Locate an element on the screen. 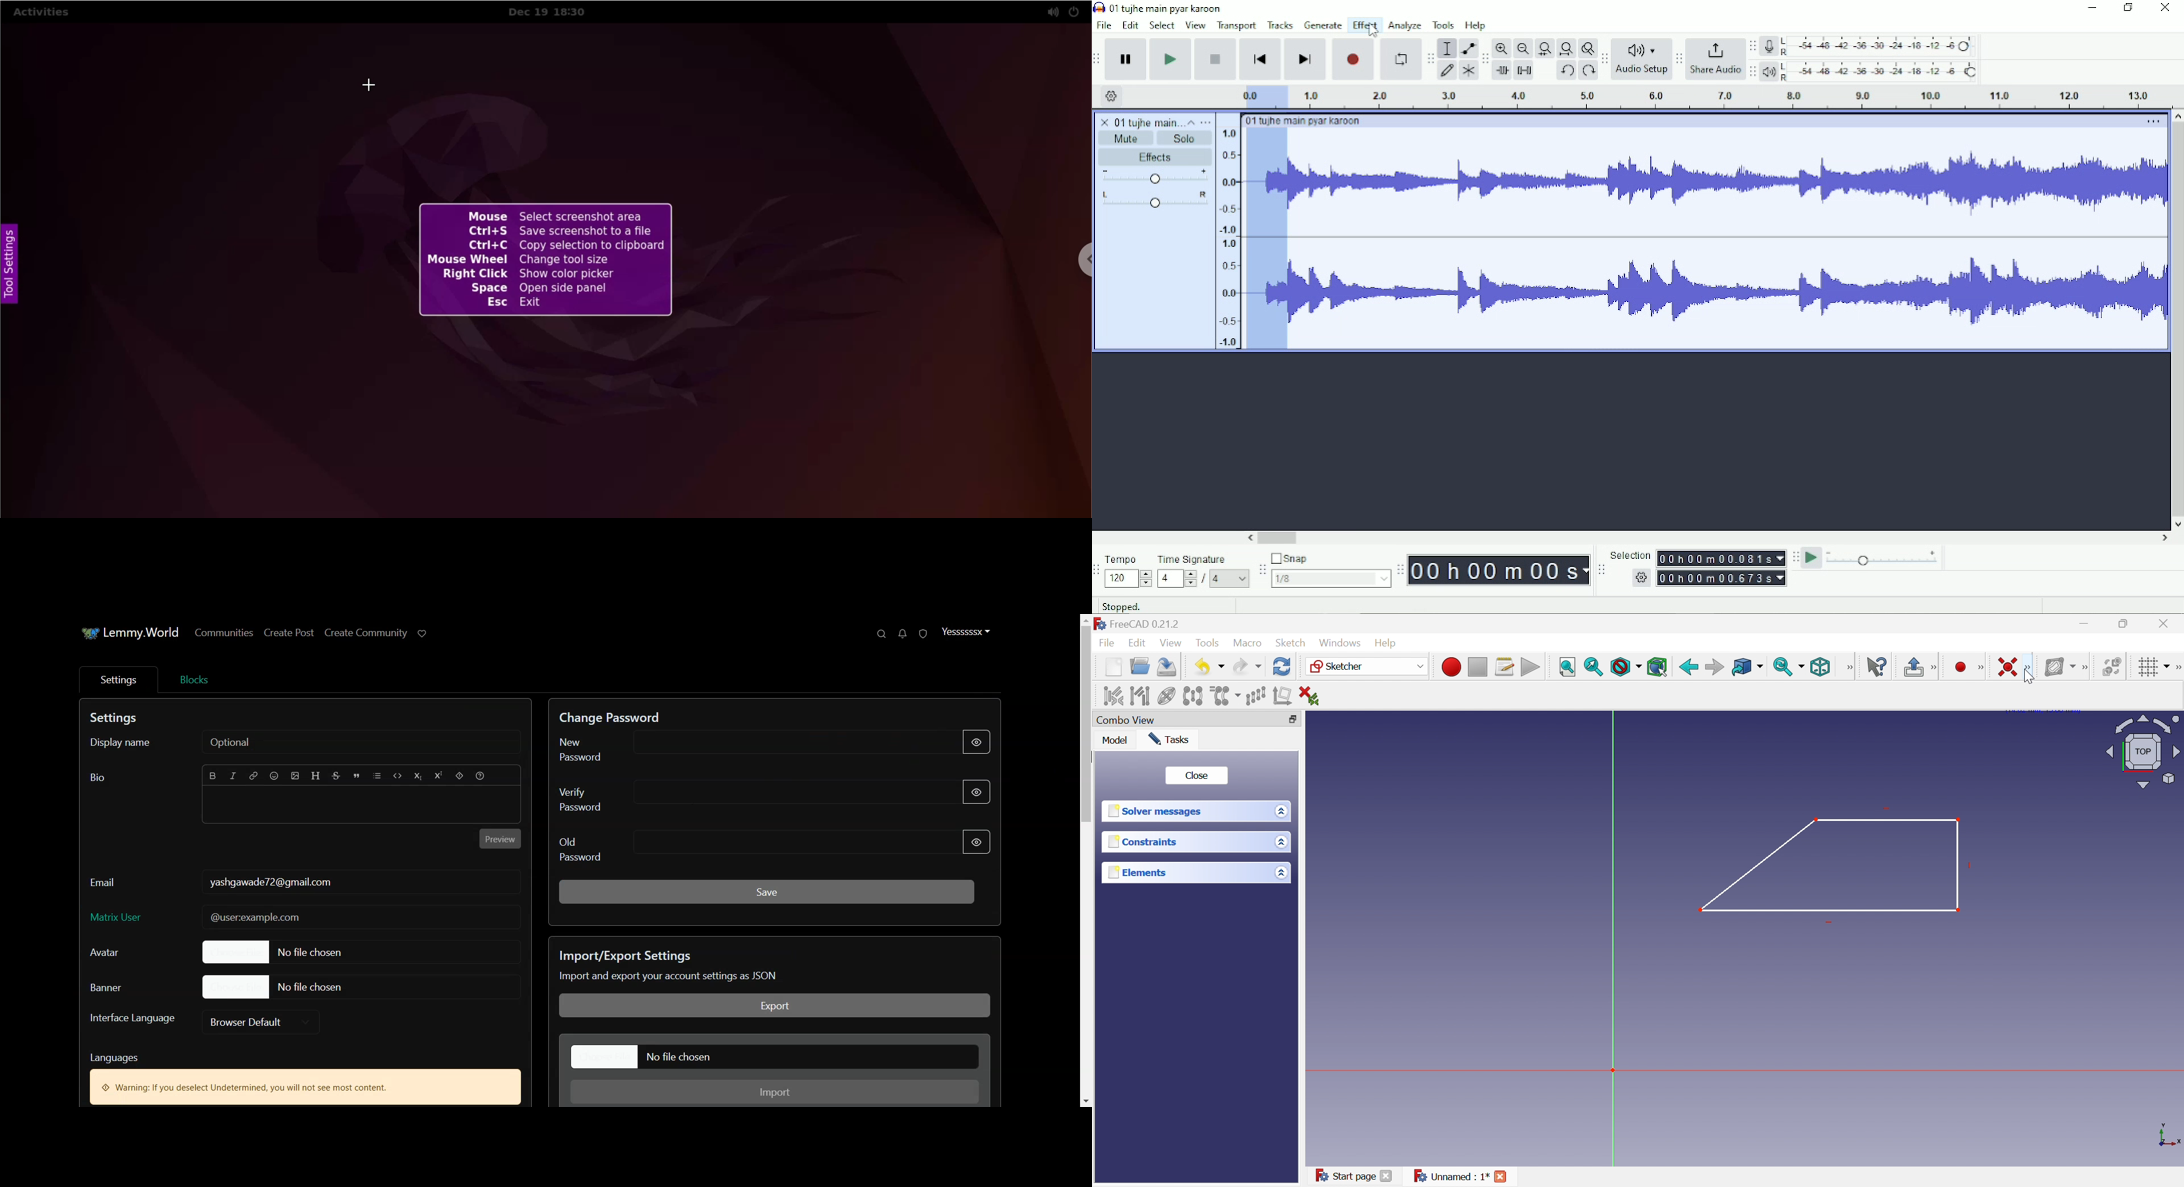  More is located at coordinates (1980, 667).